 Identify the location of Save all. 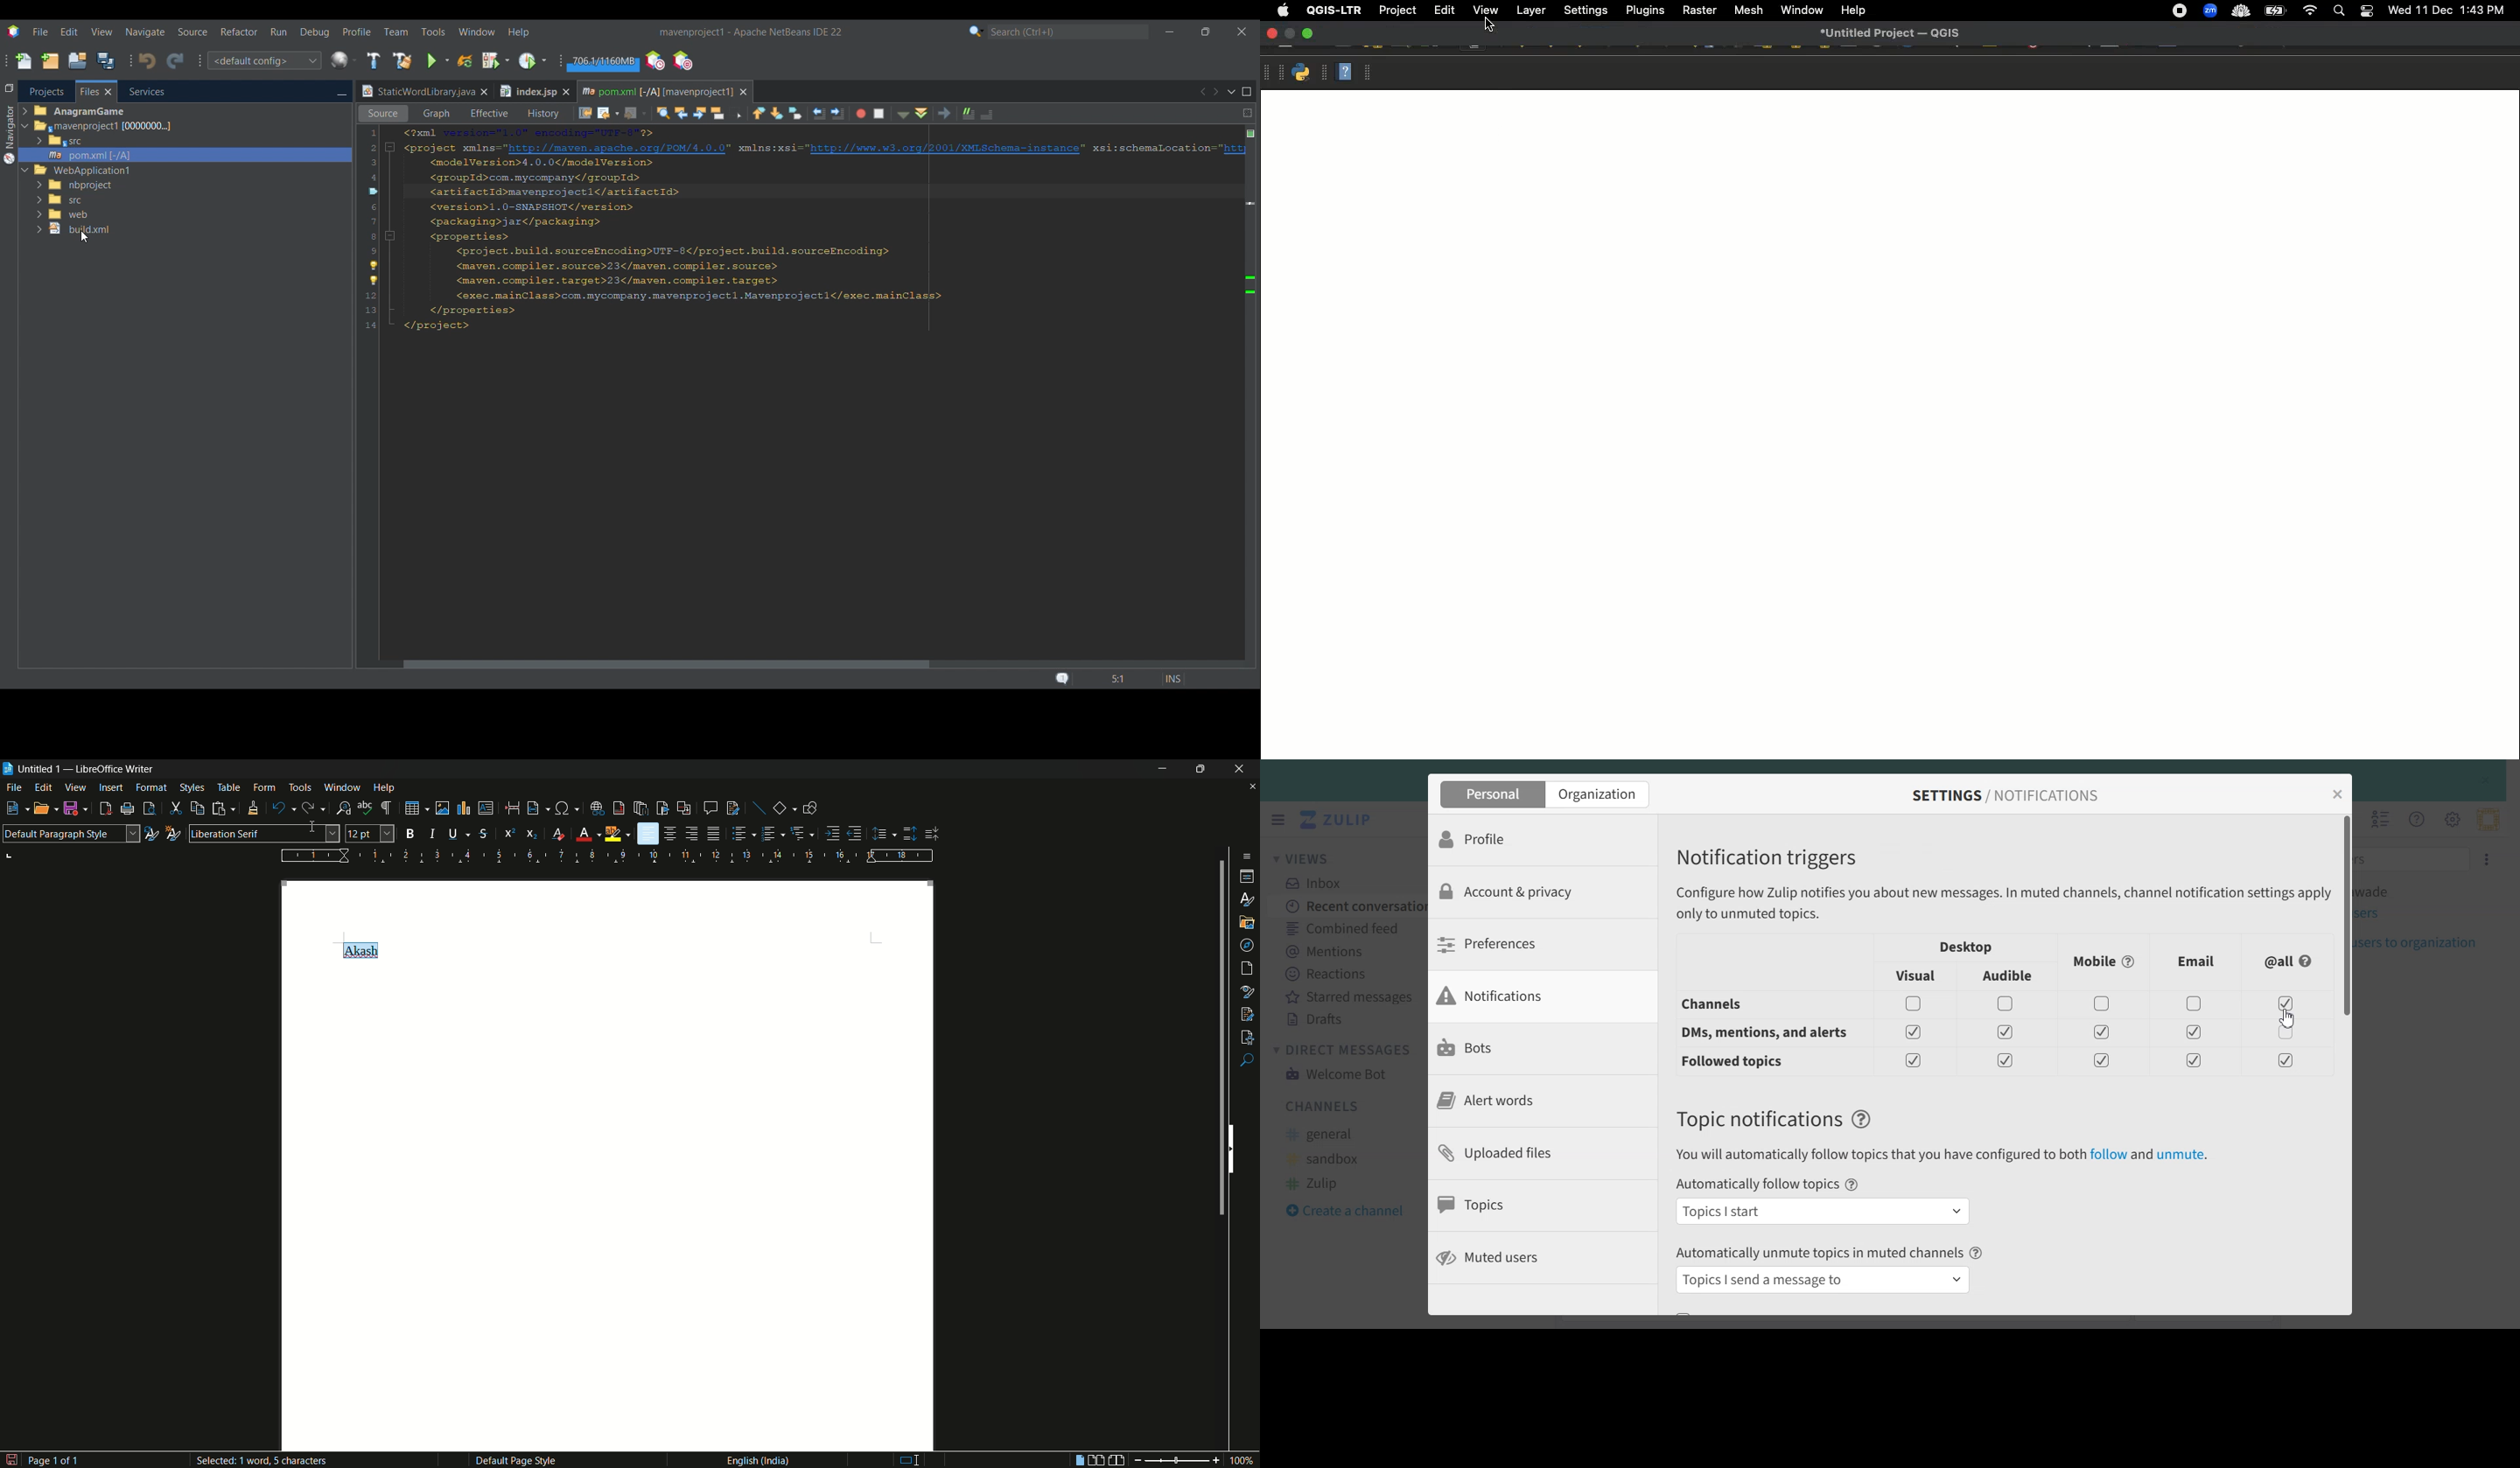
(106, 60).